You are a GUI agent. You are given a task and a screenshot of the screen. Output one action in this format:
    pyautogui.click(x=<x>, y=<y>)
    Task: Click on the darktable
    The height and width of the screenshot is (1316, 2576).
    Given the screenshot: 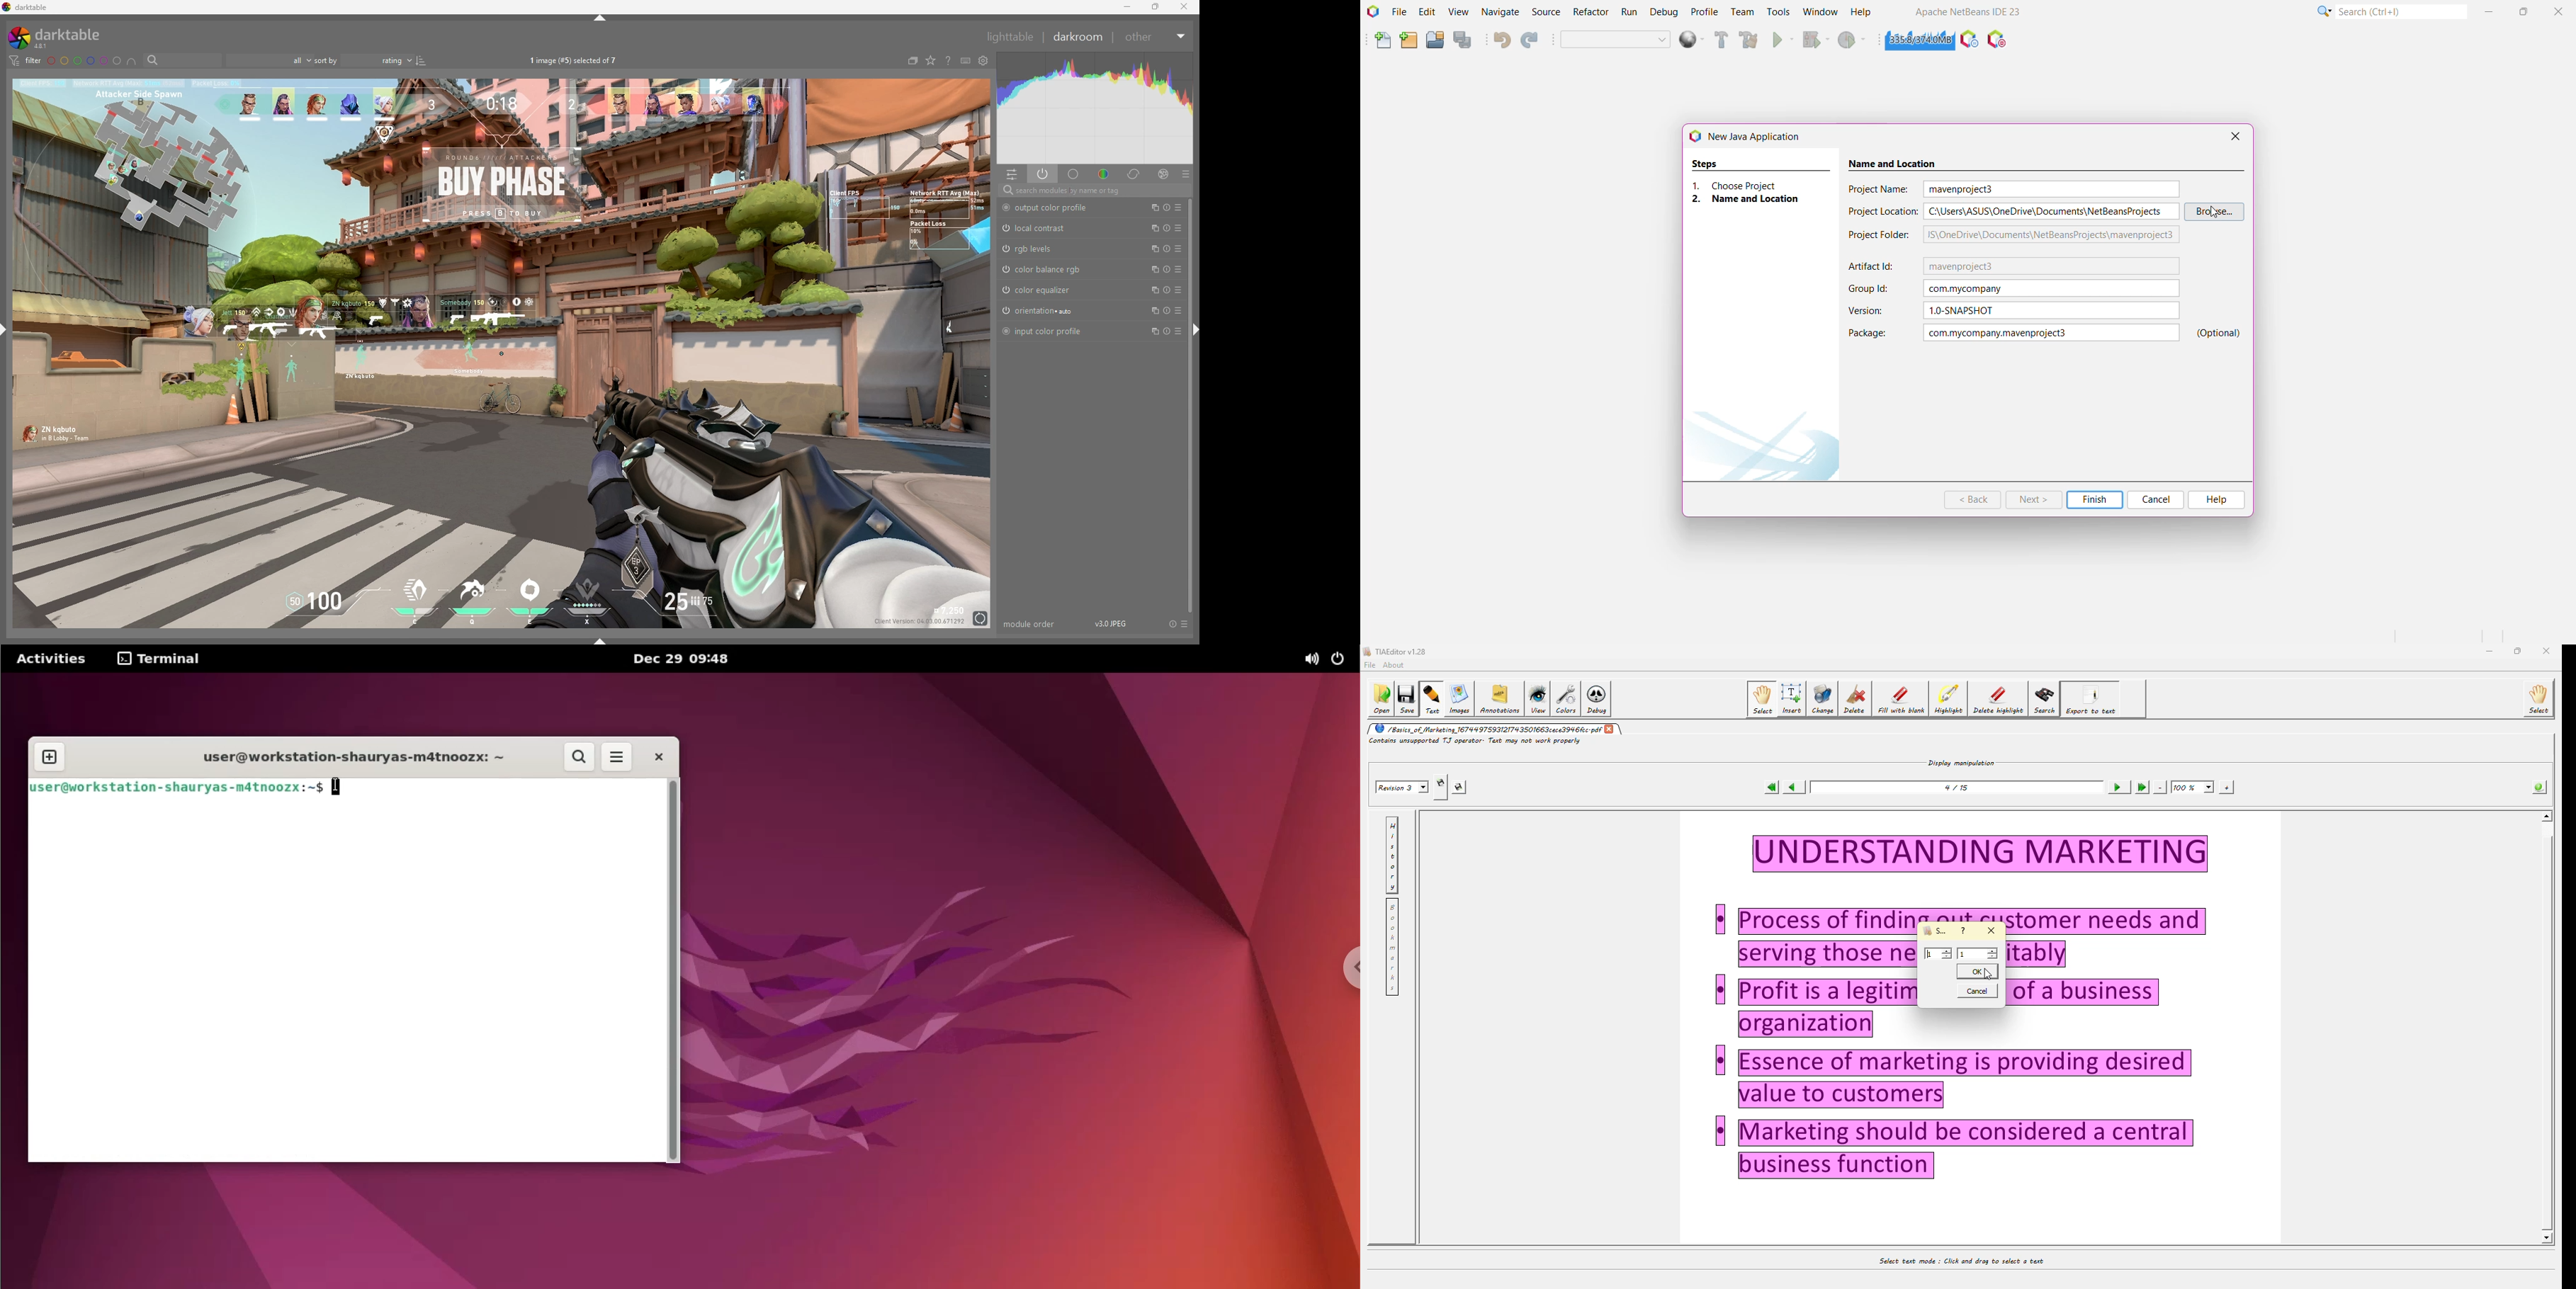 What is the action you would take?
    pyautogui.click(x=27, y=7)
    